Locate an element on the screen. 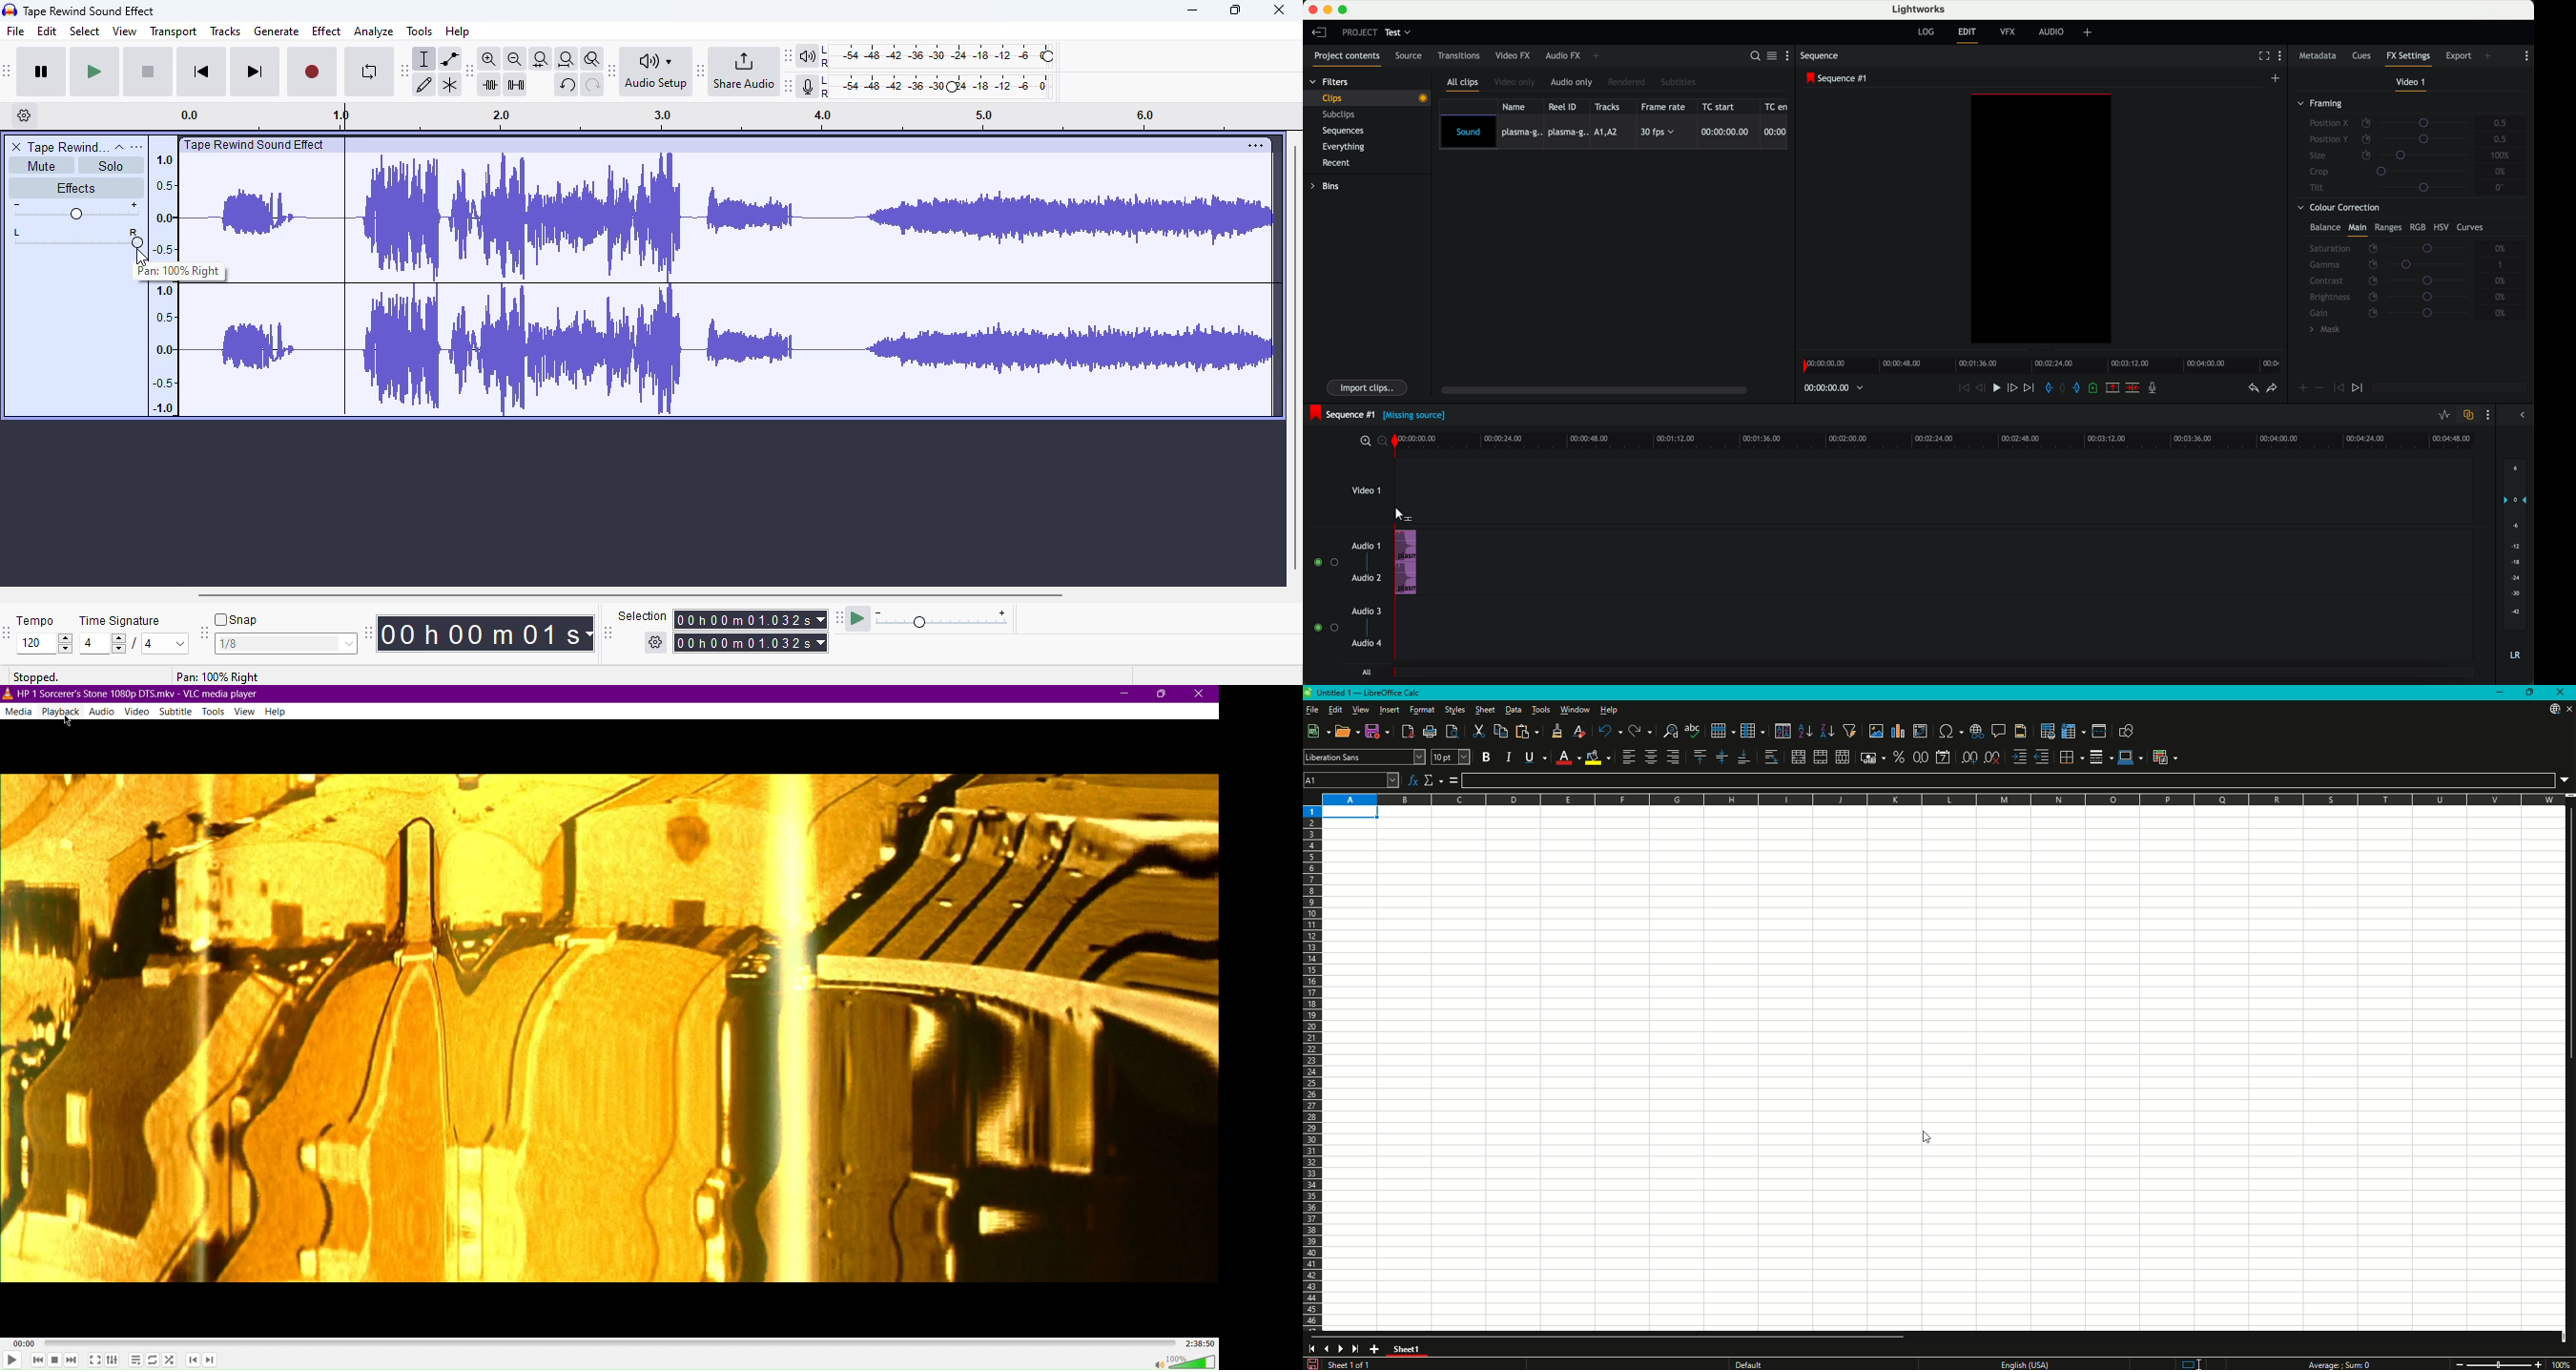 This screenshot has width=2576, height=1372. File is located at coordinates (1313, 710).